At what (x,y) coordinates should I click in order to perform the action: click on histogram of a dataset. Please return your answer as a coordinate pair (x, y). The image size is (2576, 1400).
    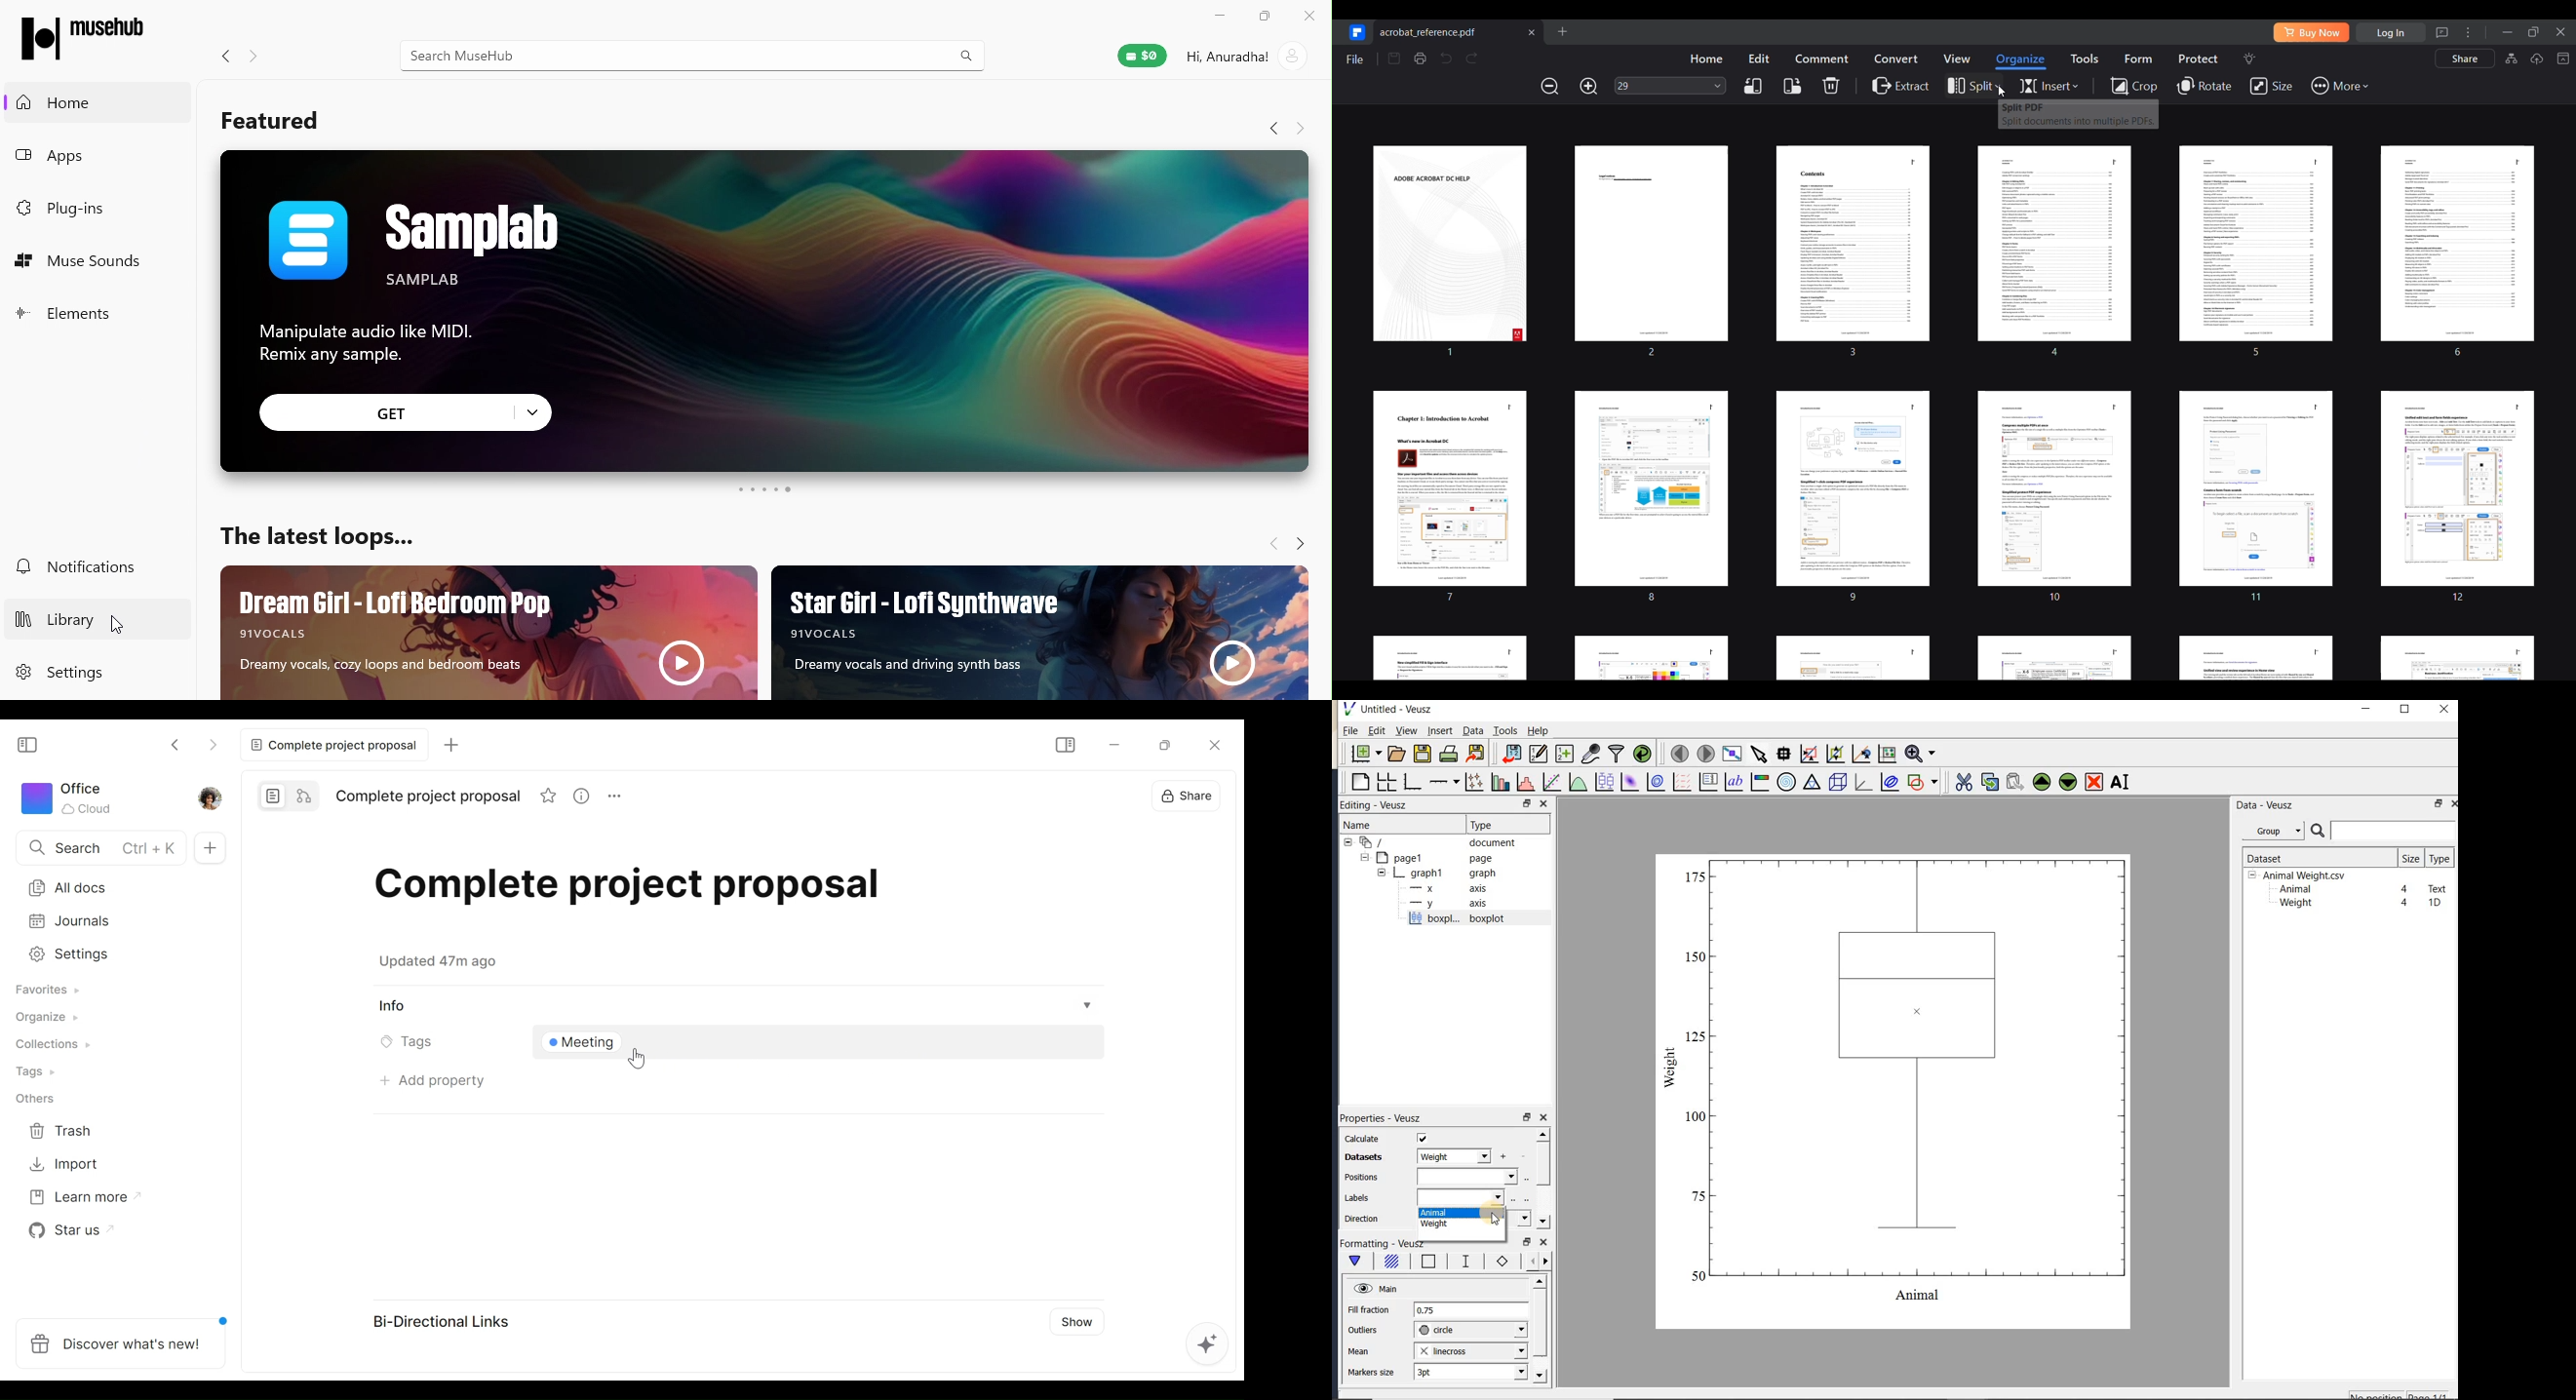
    Looking at the image, I should click on (1525, 782).